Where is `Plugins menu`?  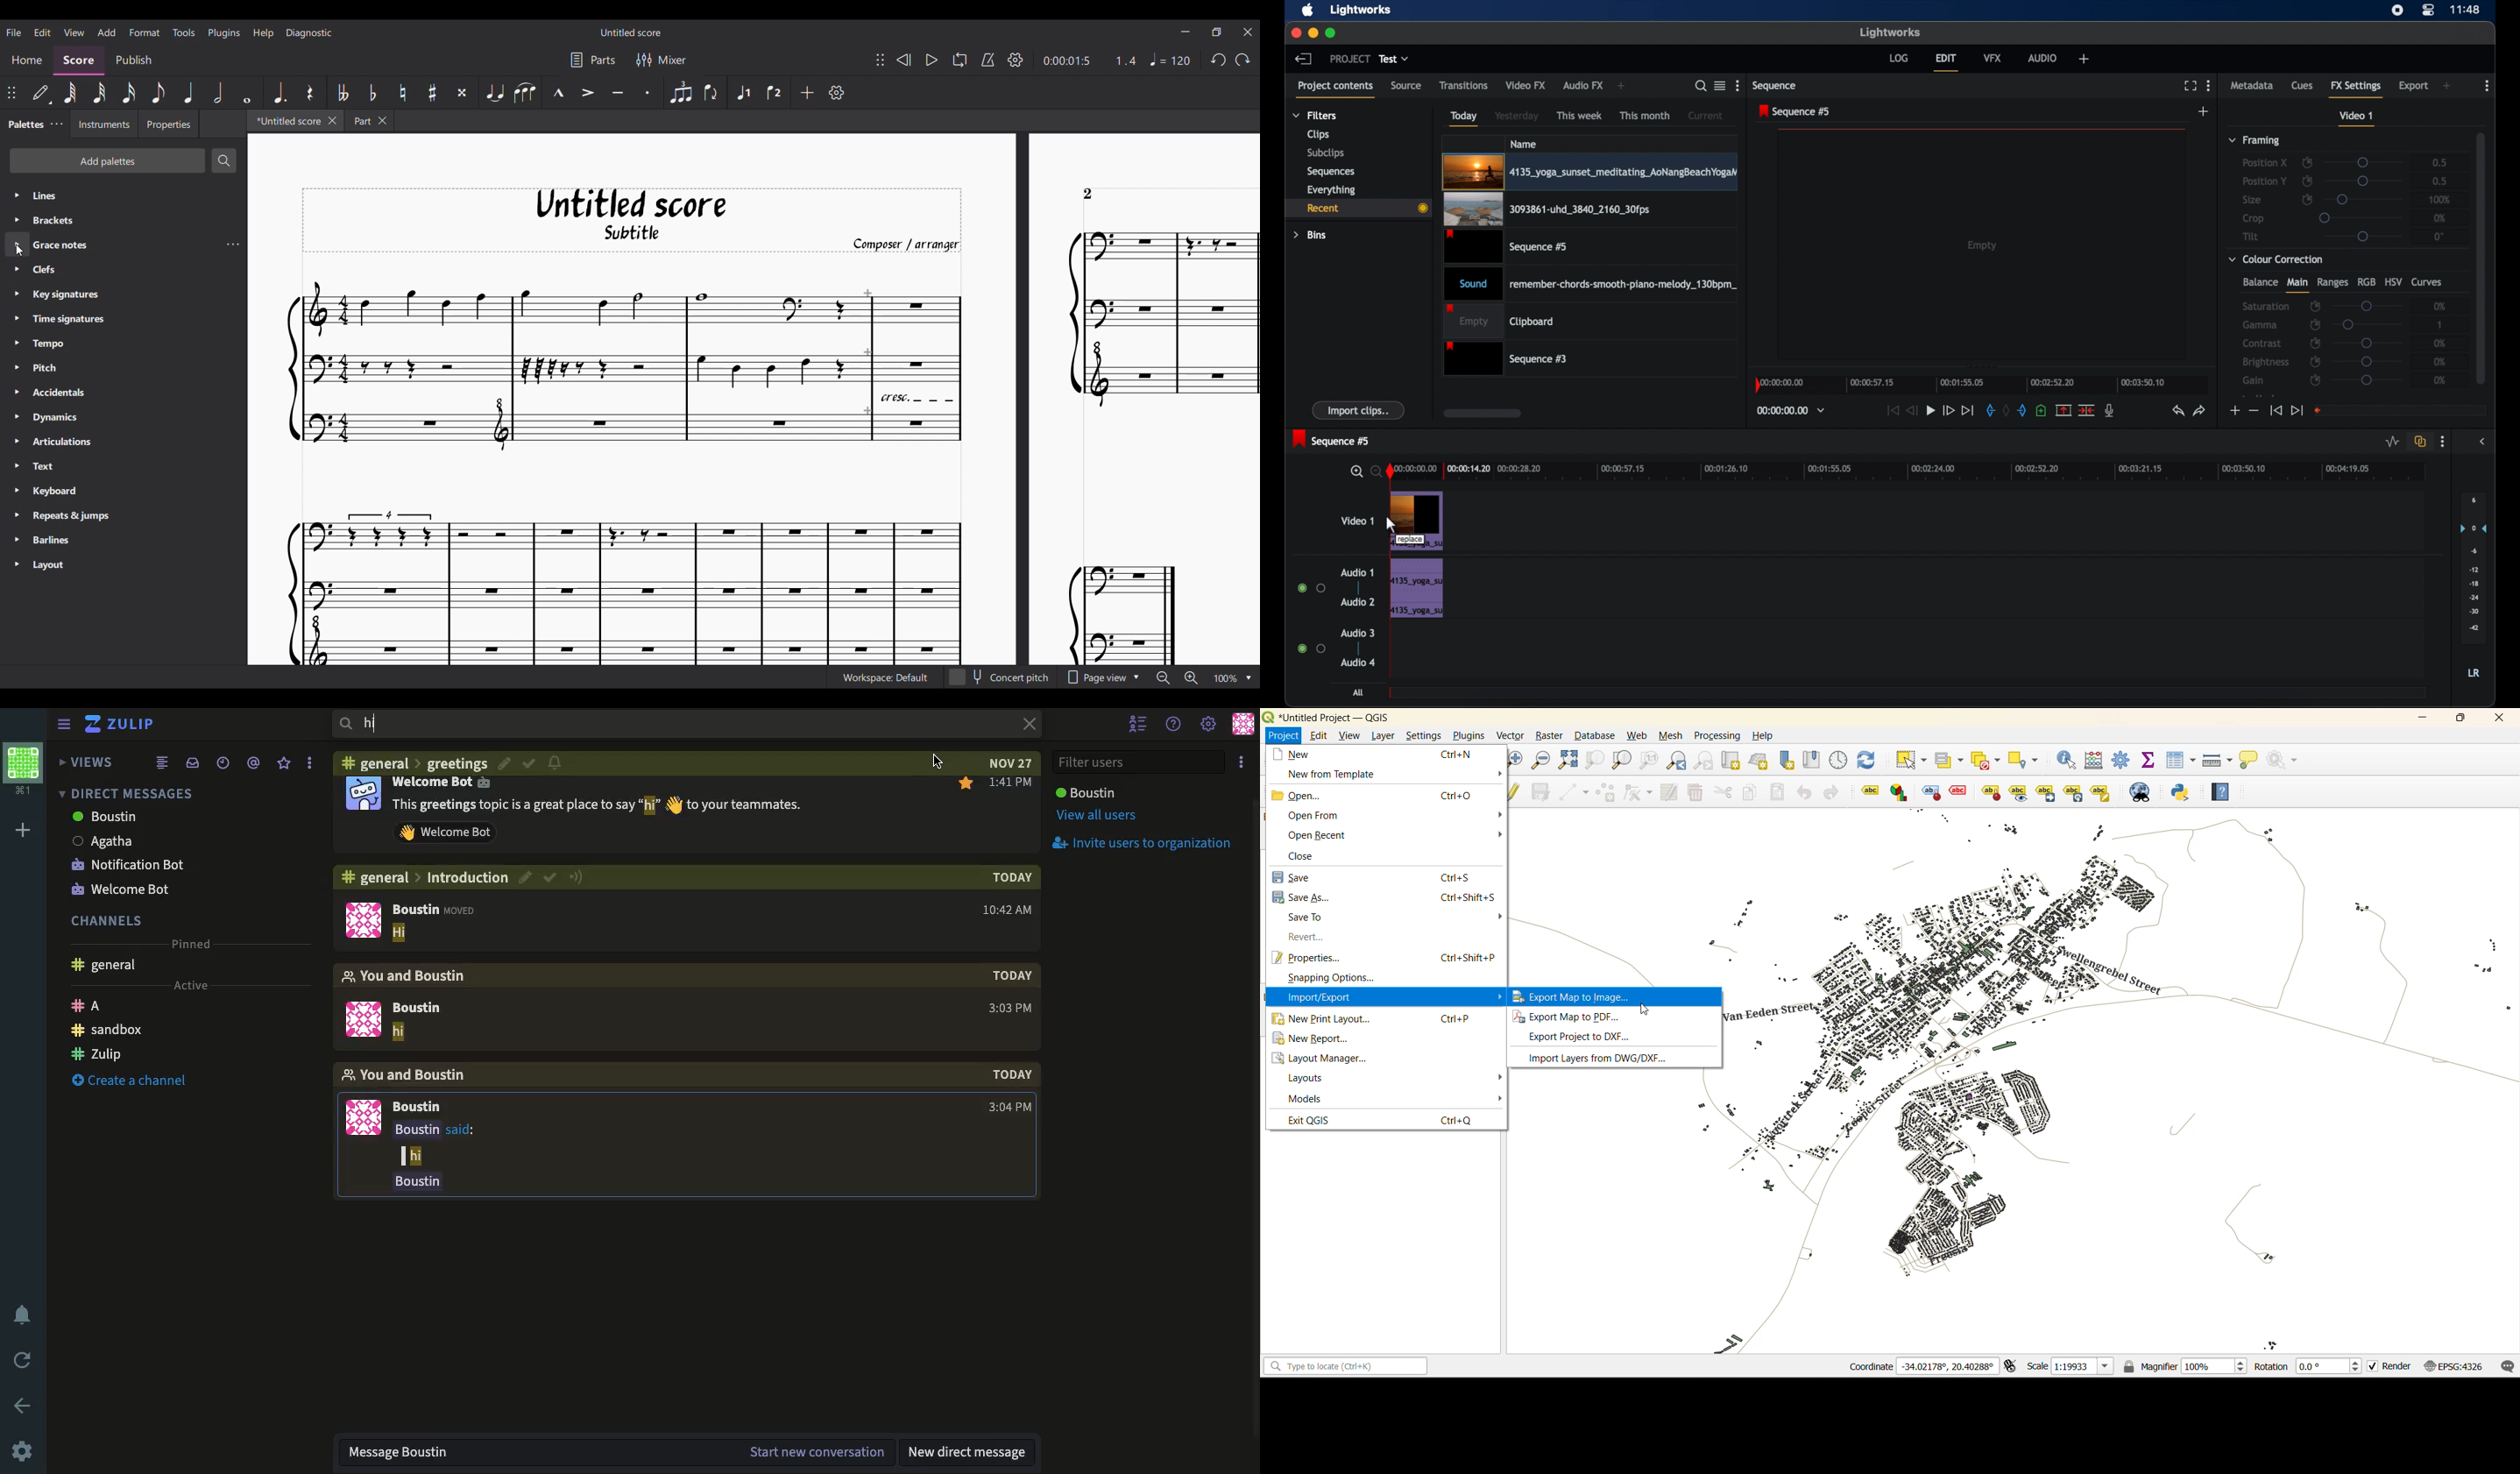 Plugins menu is located at coordinates (224, 32).